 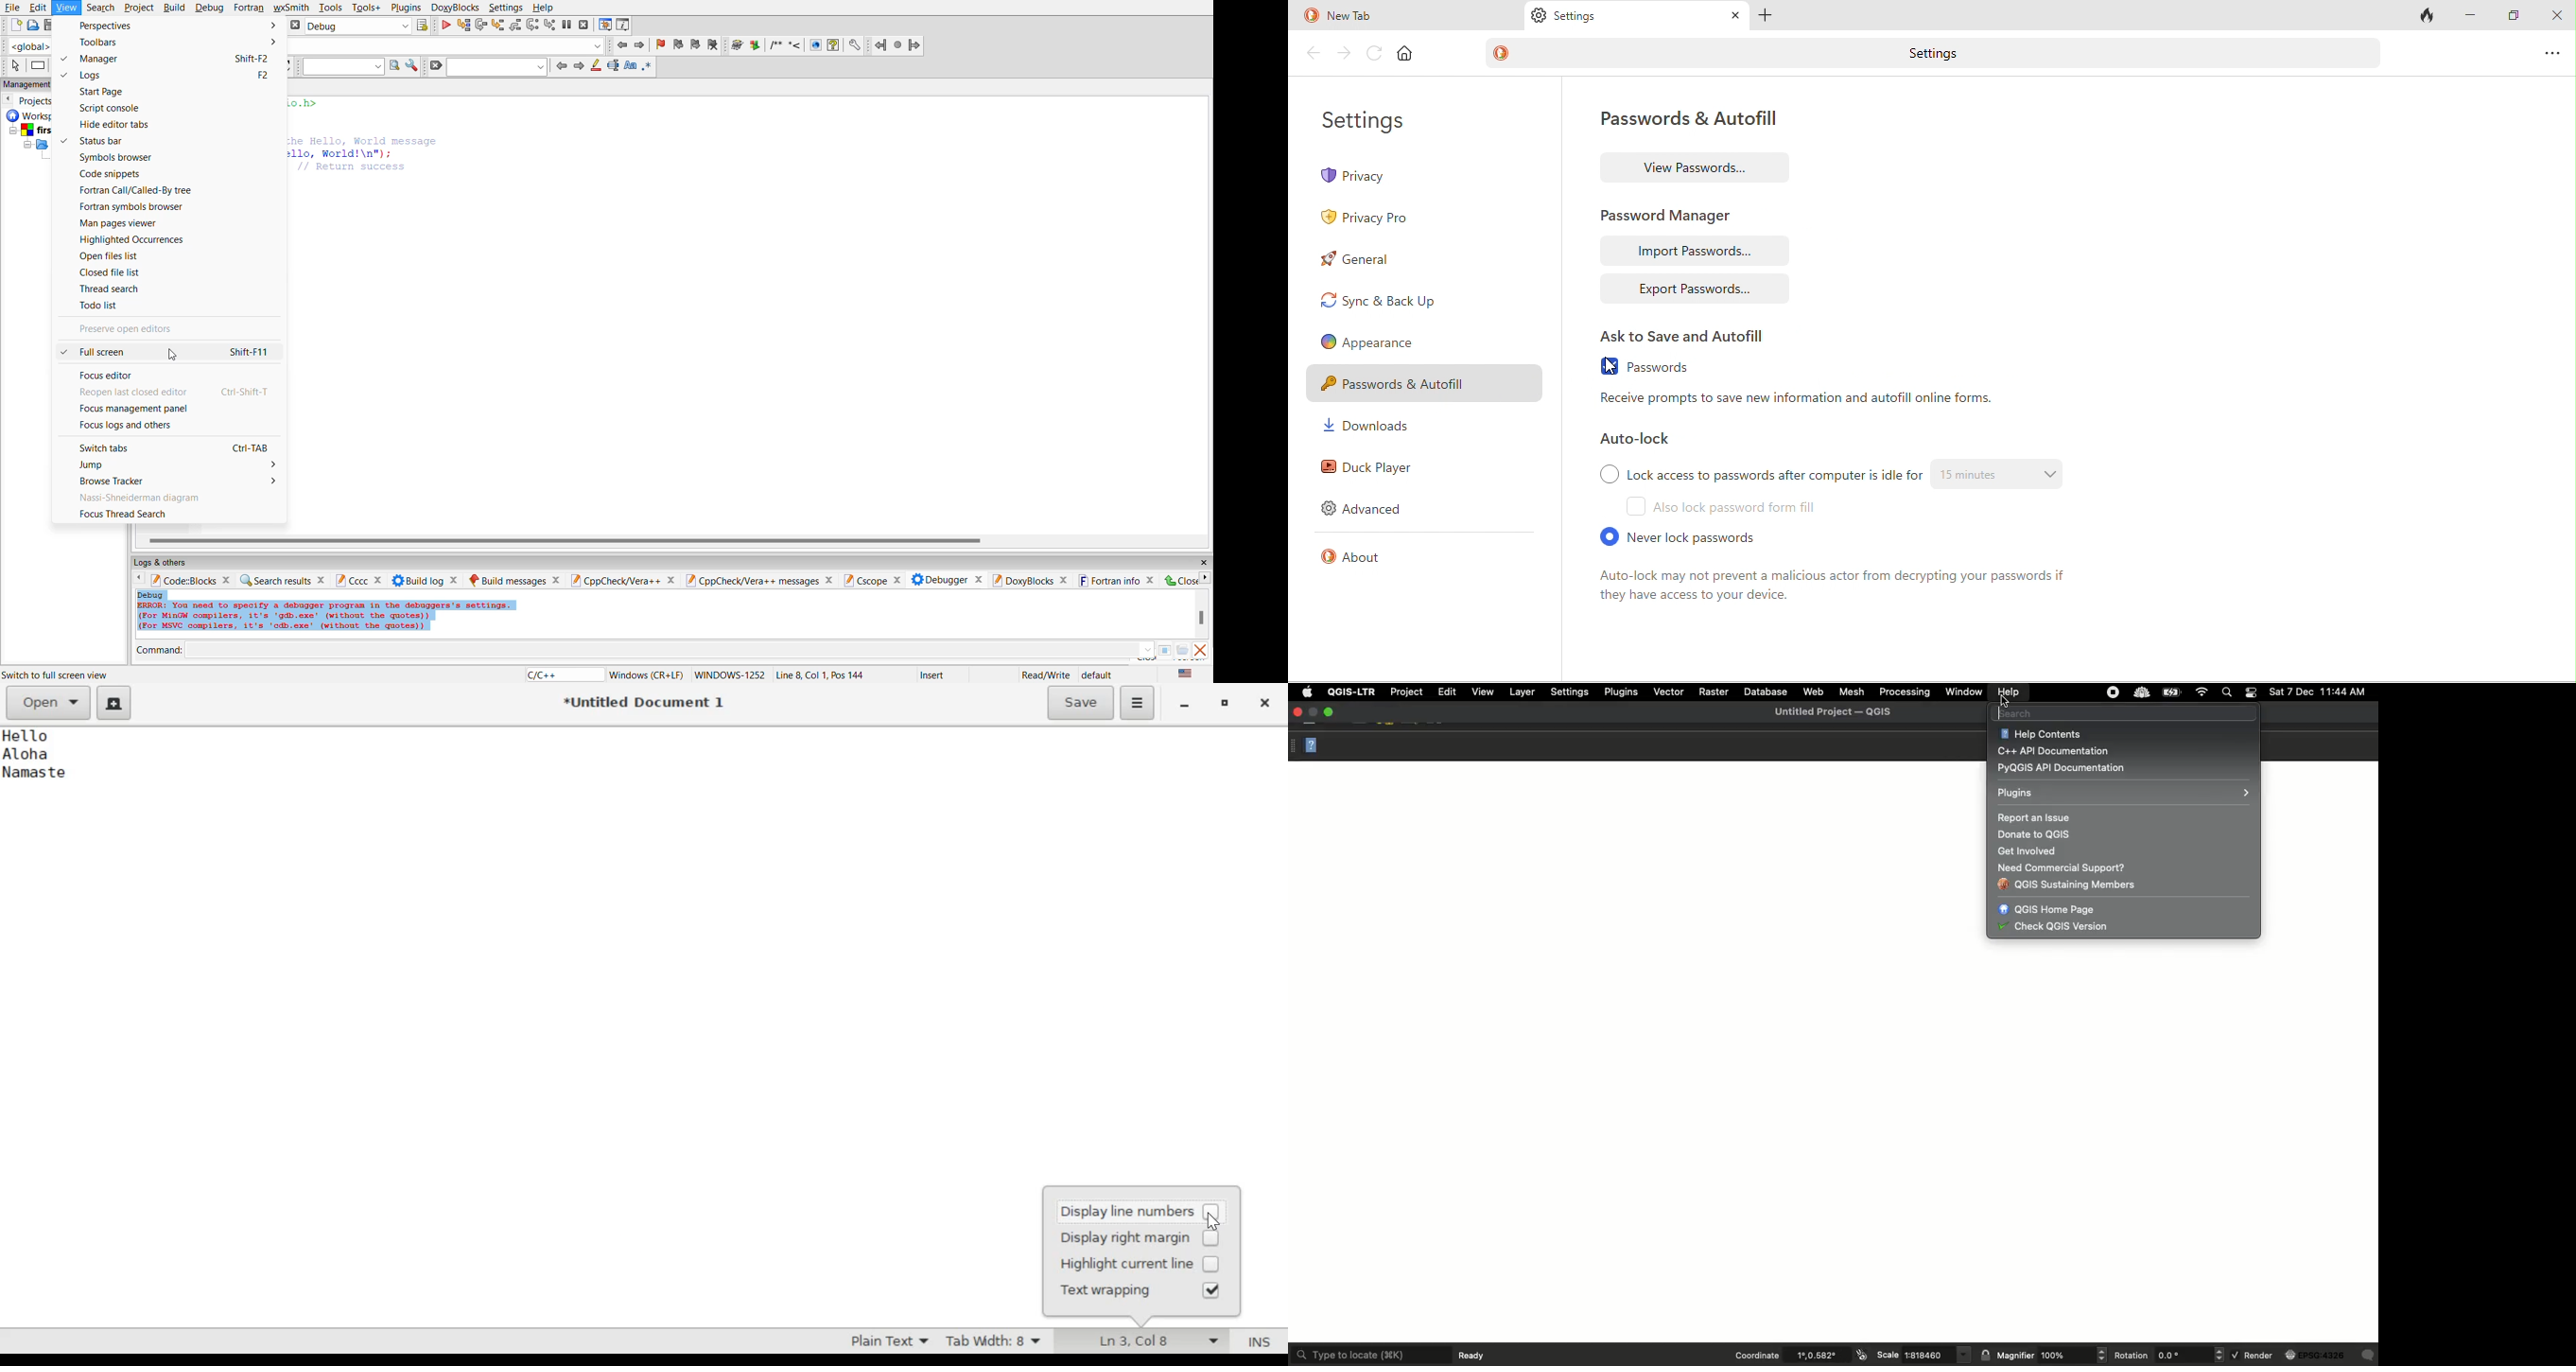 I want to click on file location, so click(x=83, y=675).